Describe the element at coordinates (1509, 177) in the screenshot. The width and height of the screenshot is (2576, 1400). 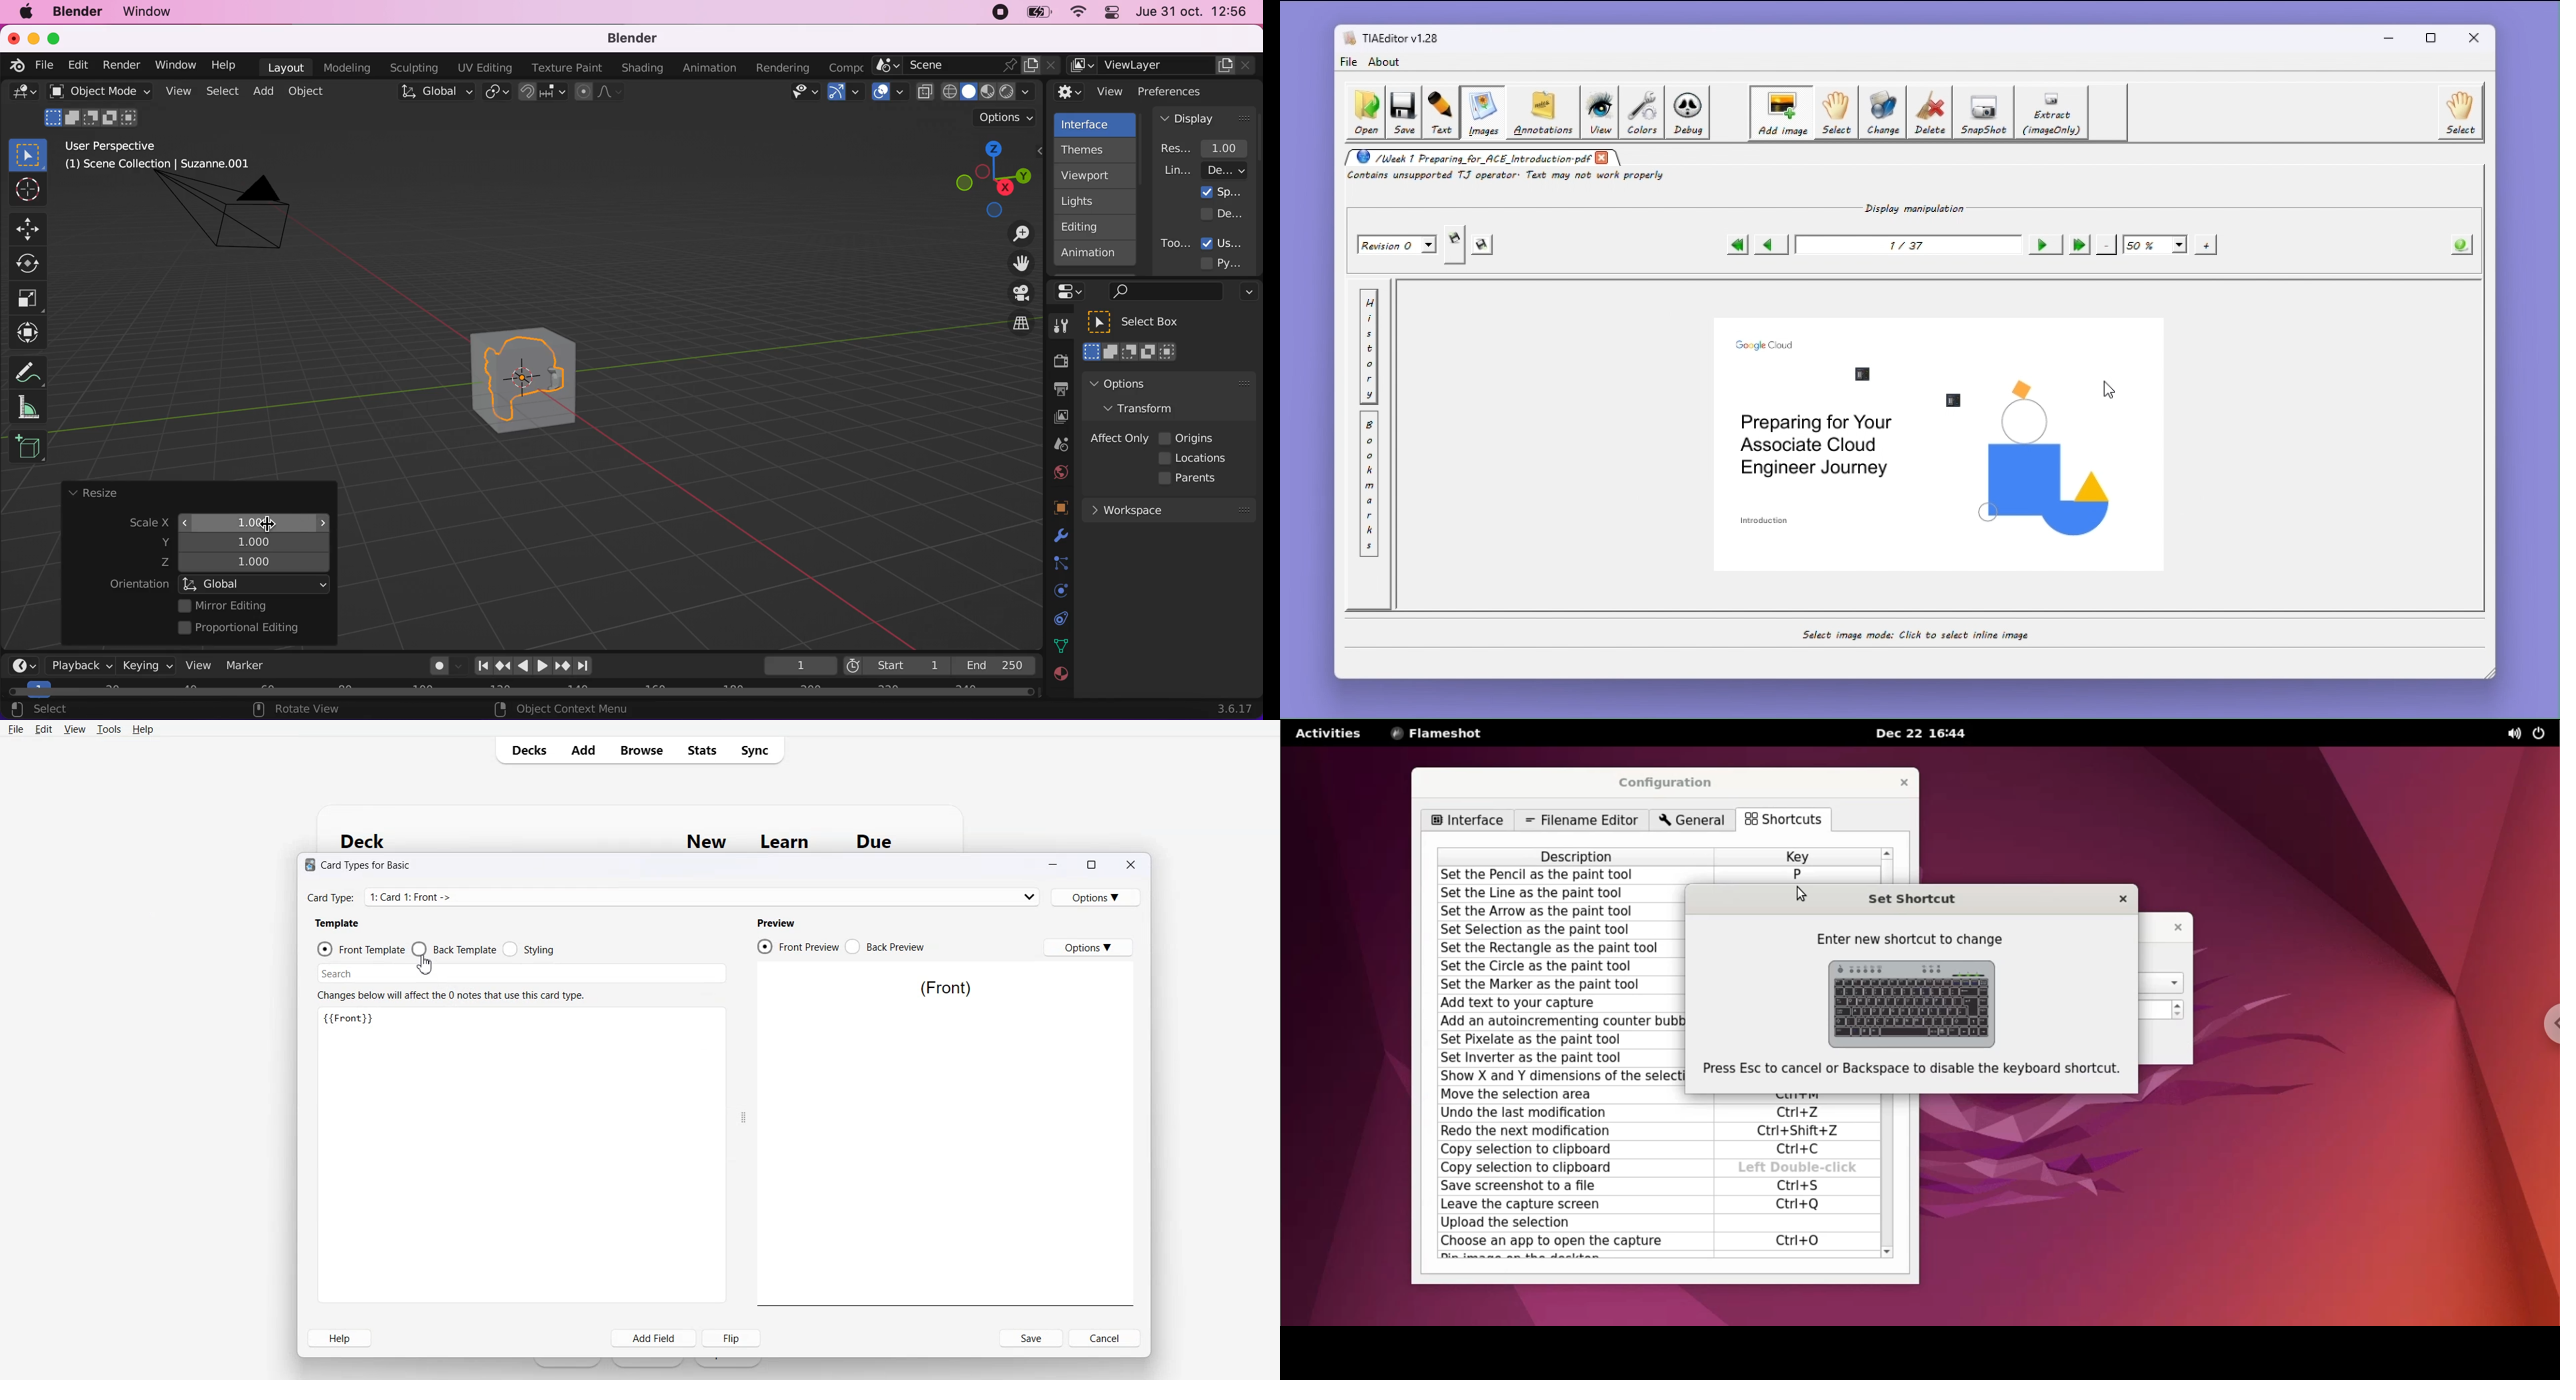
I see `Contains unsupported TJ operator. Text may not work properly` at that location.